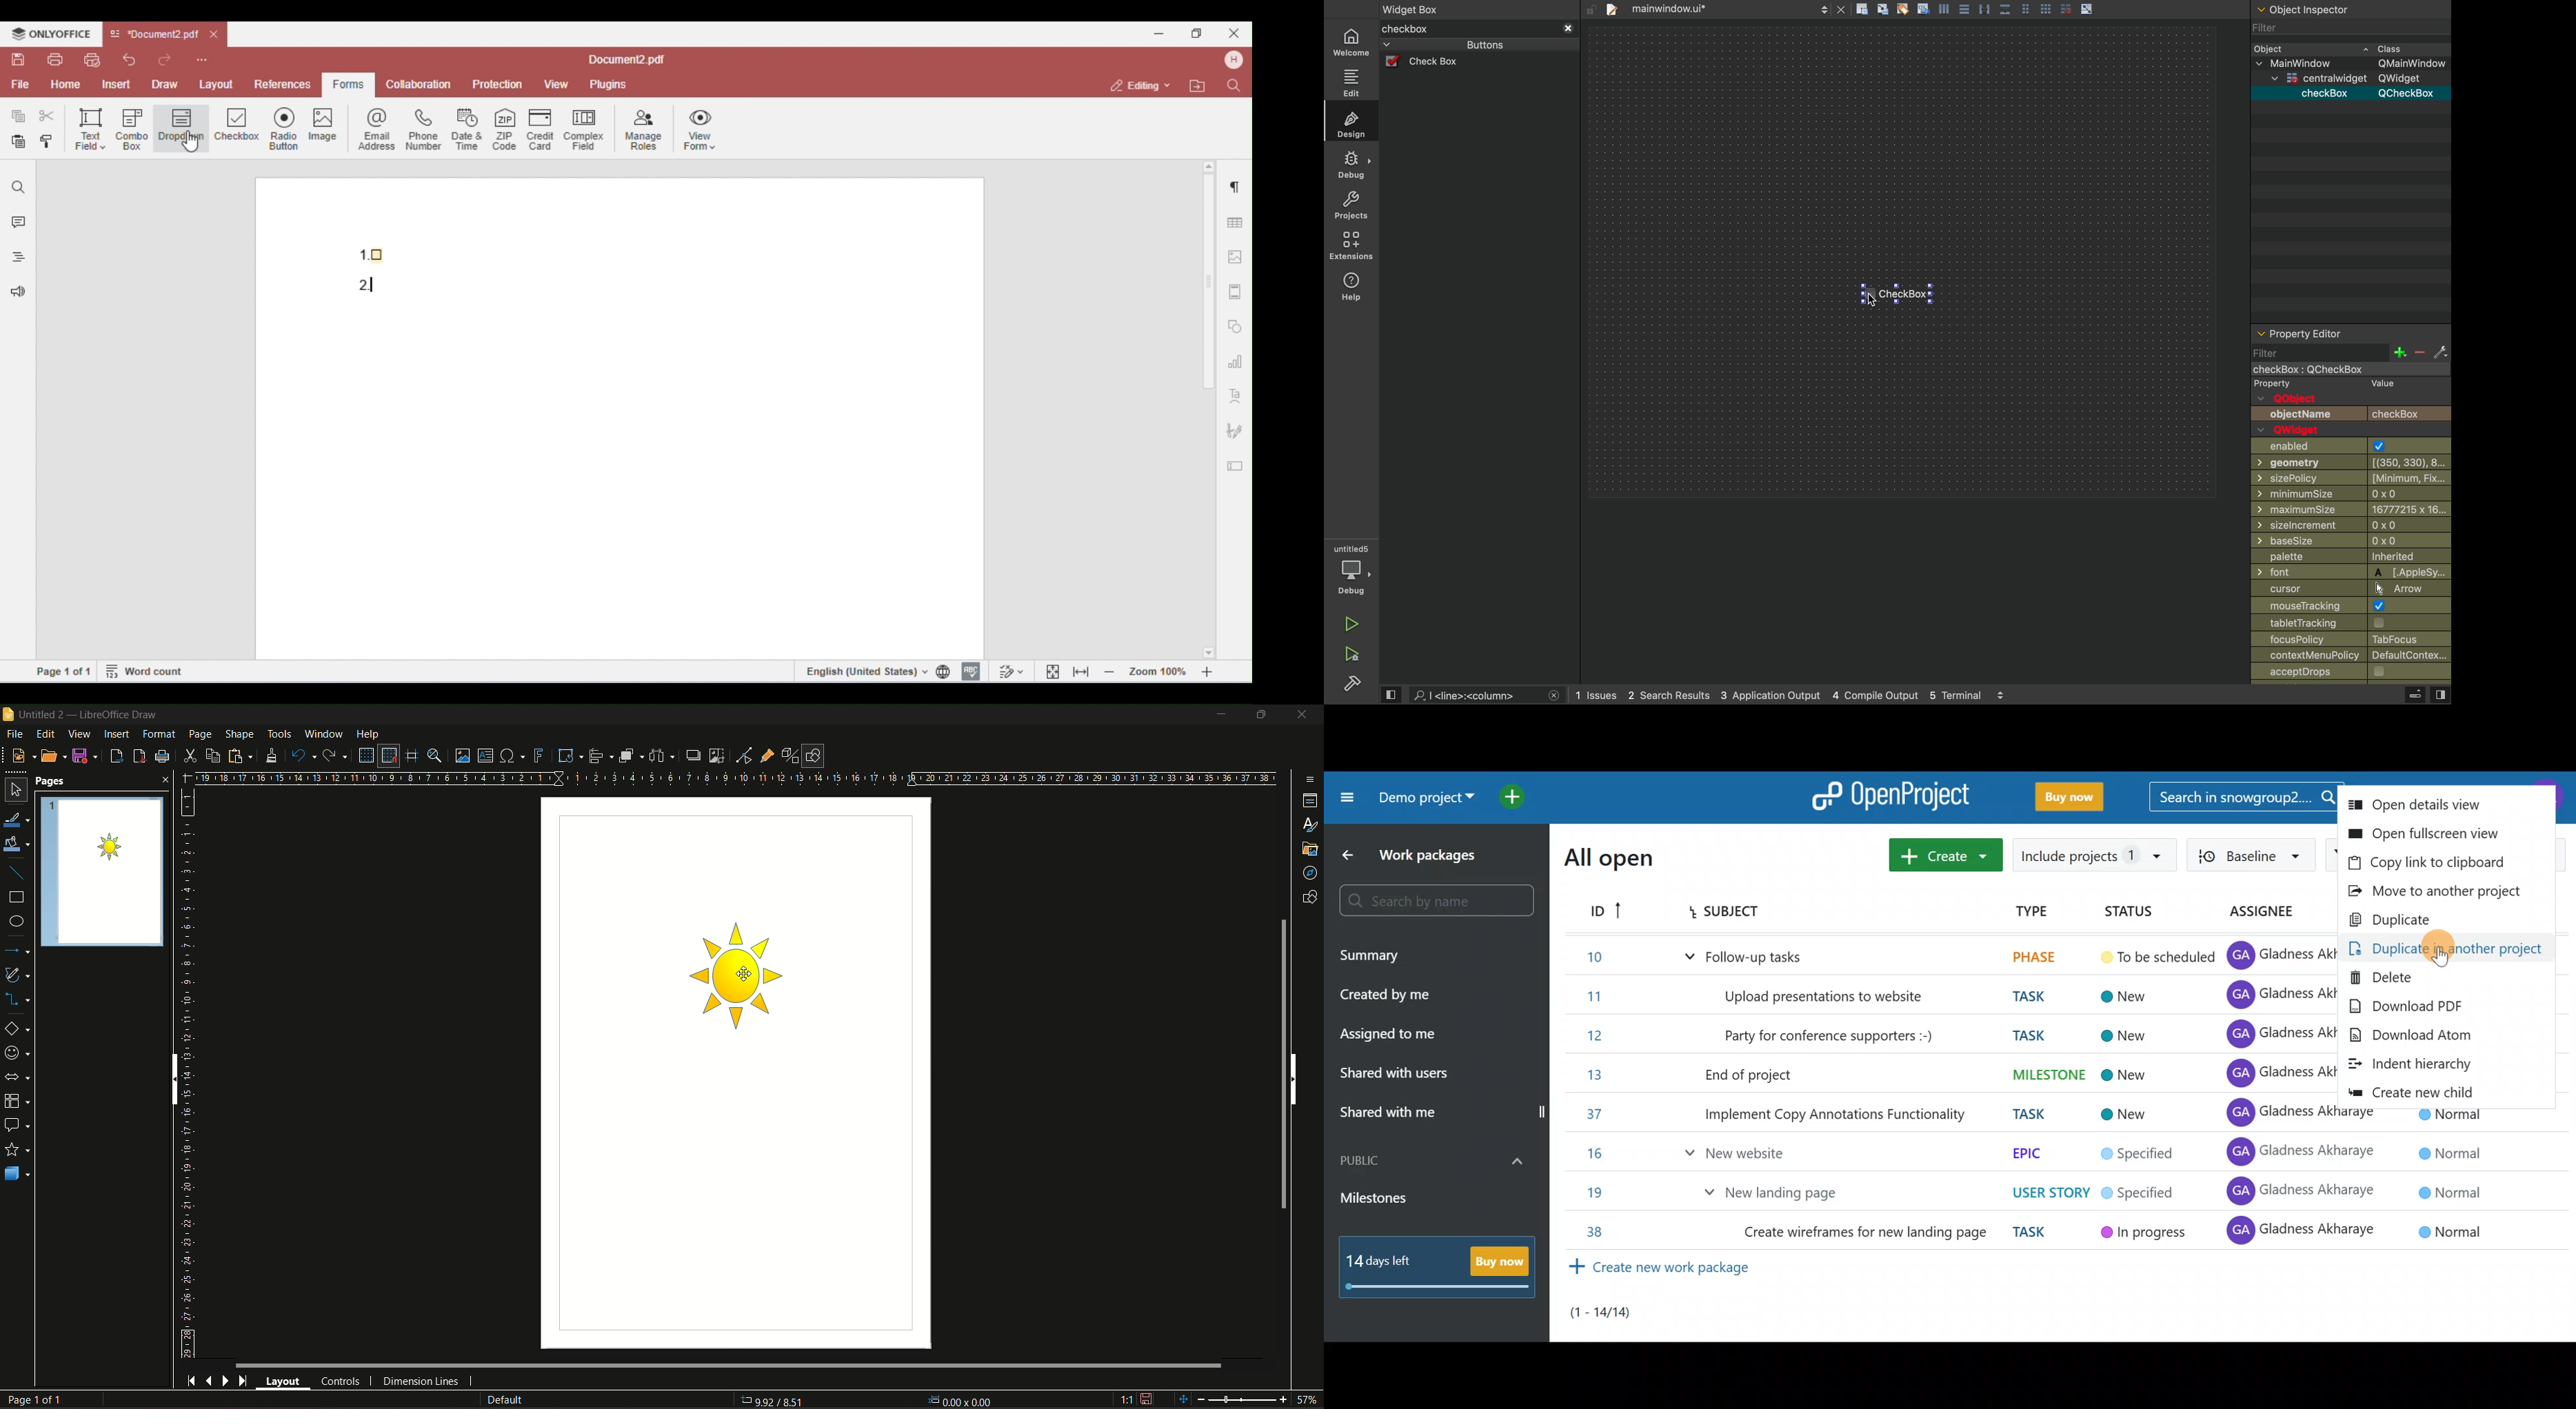 The image size is (2576, 1428). Describe the element at coordinates (367, 756) in the screenshot. I see `display grid` at that location.